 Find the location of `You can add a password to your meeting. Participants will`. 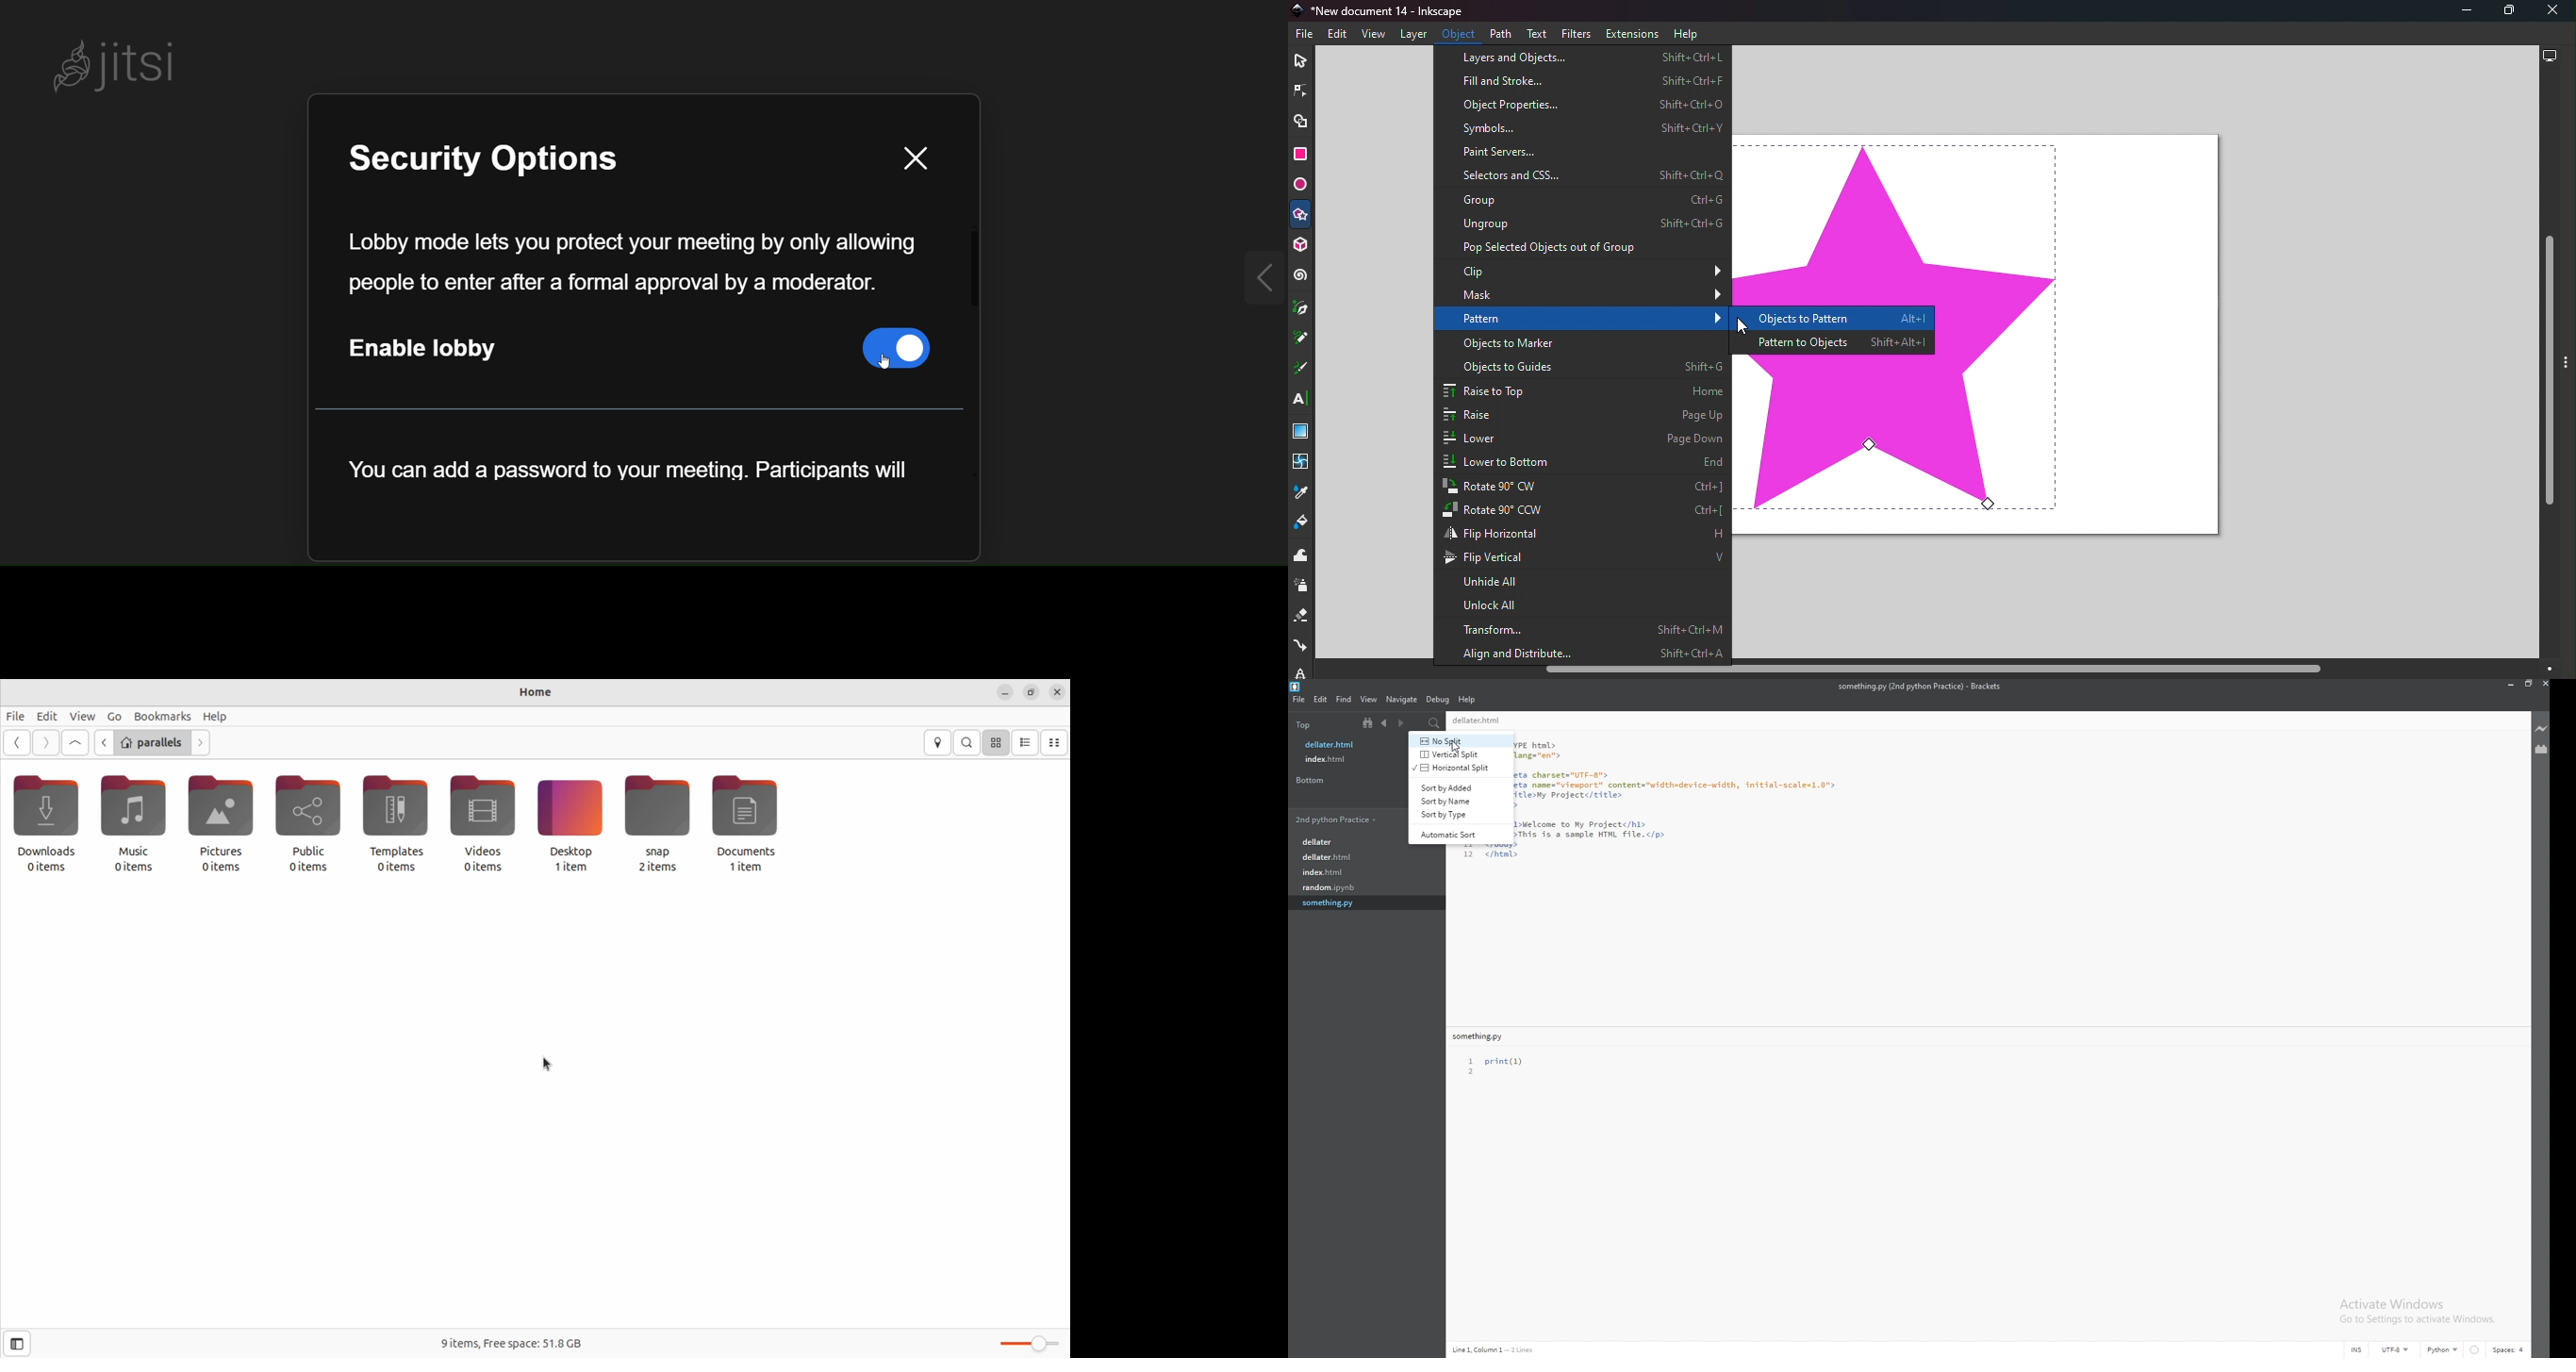

You can add a password to your meeting. Participants will is located at coordinates (635, 477).